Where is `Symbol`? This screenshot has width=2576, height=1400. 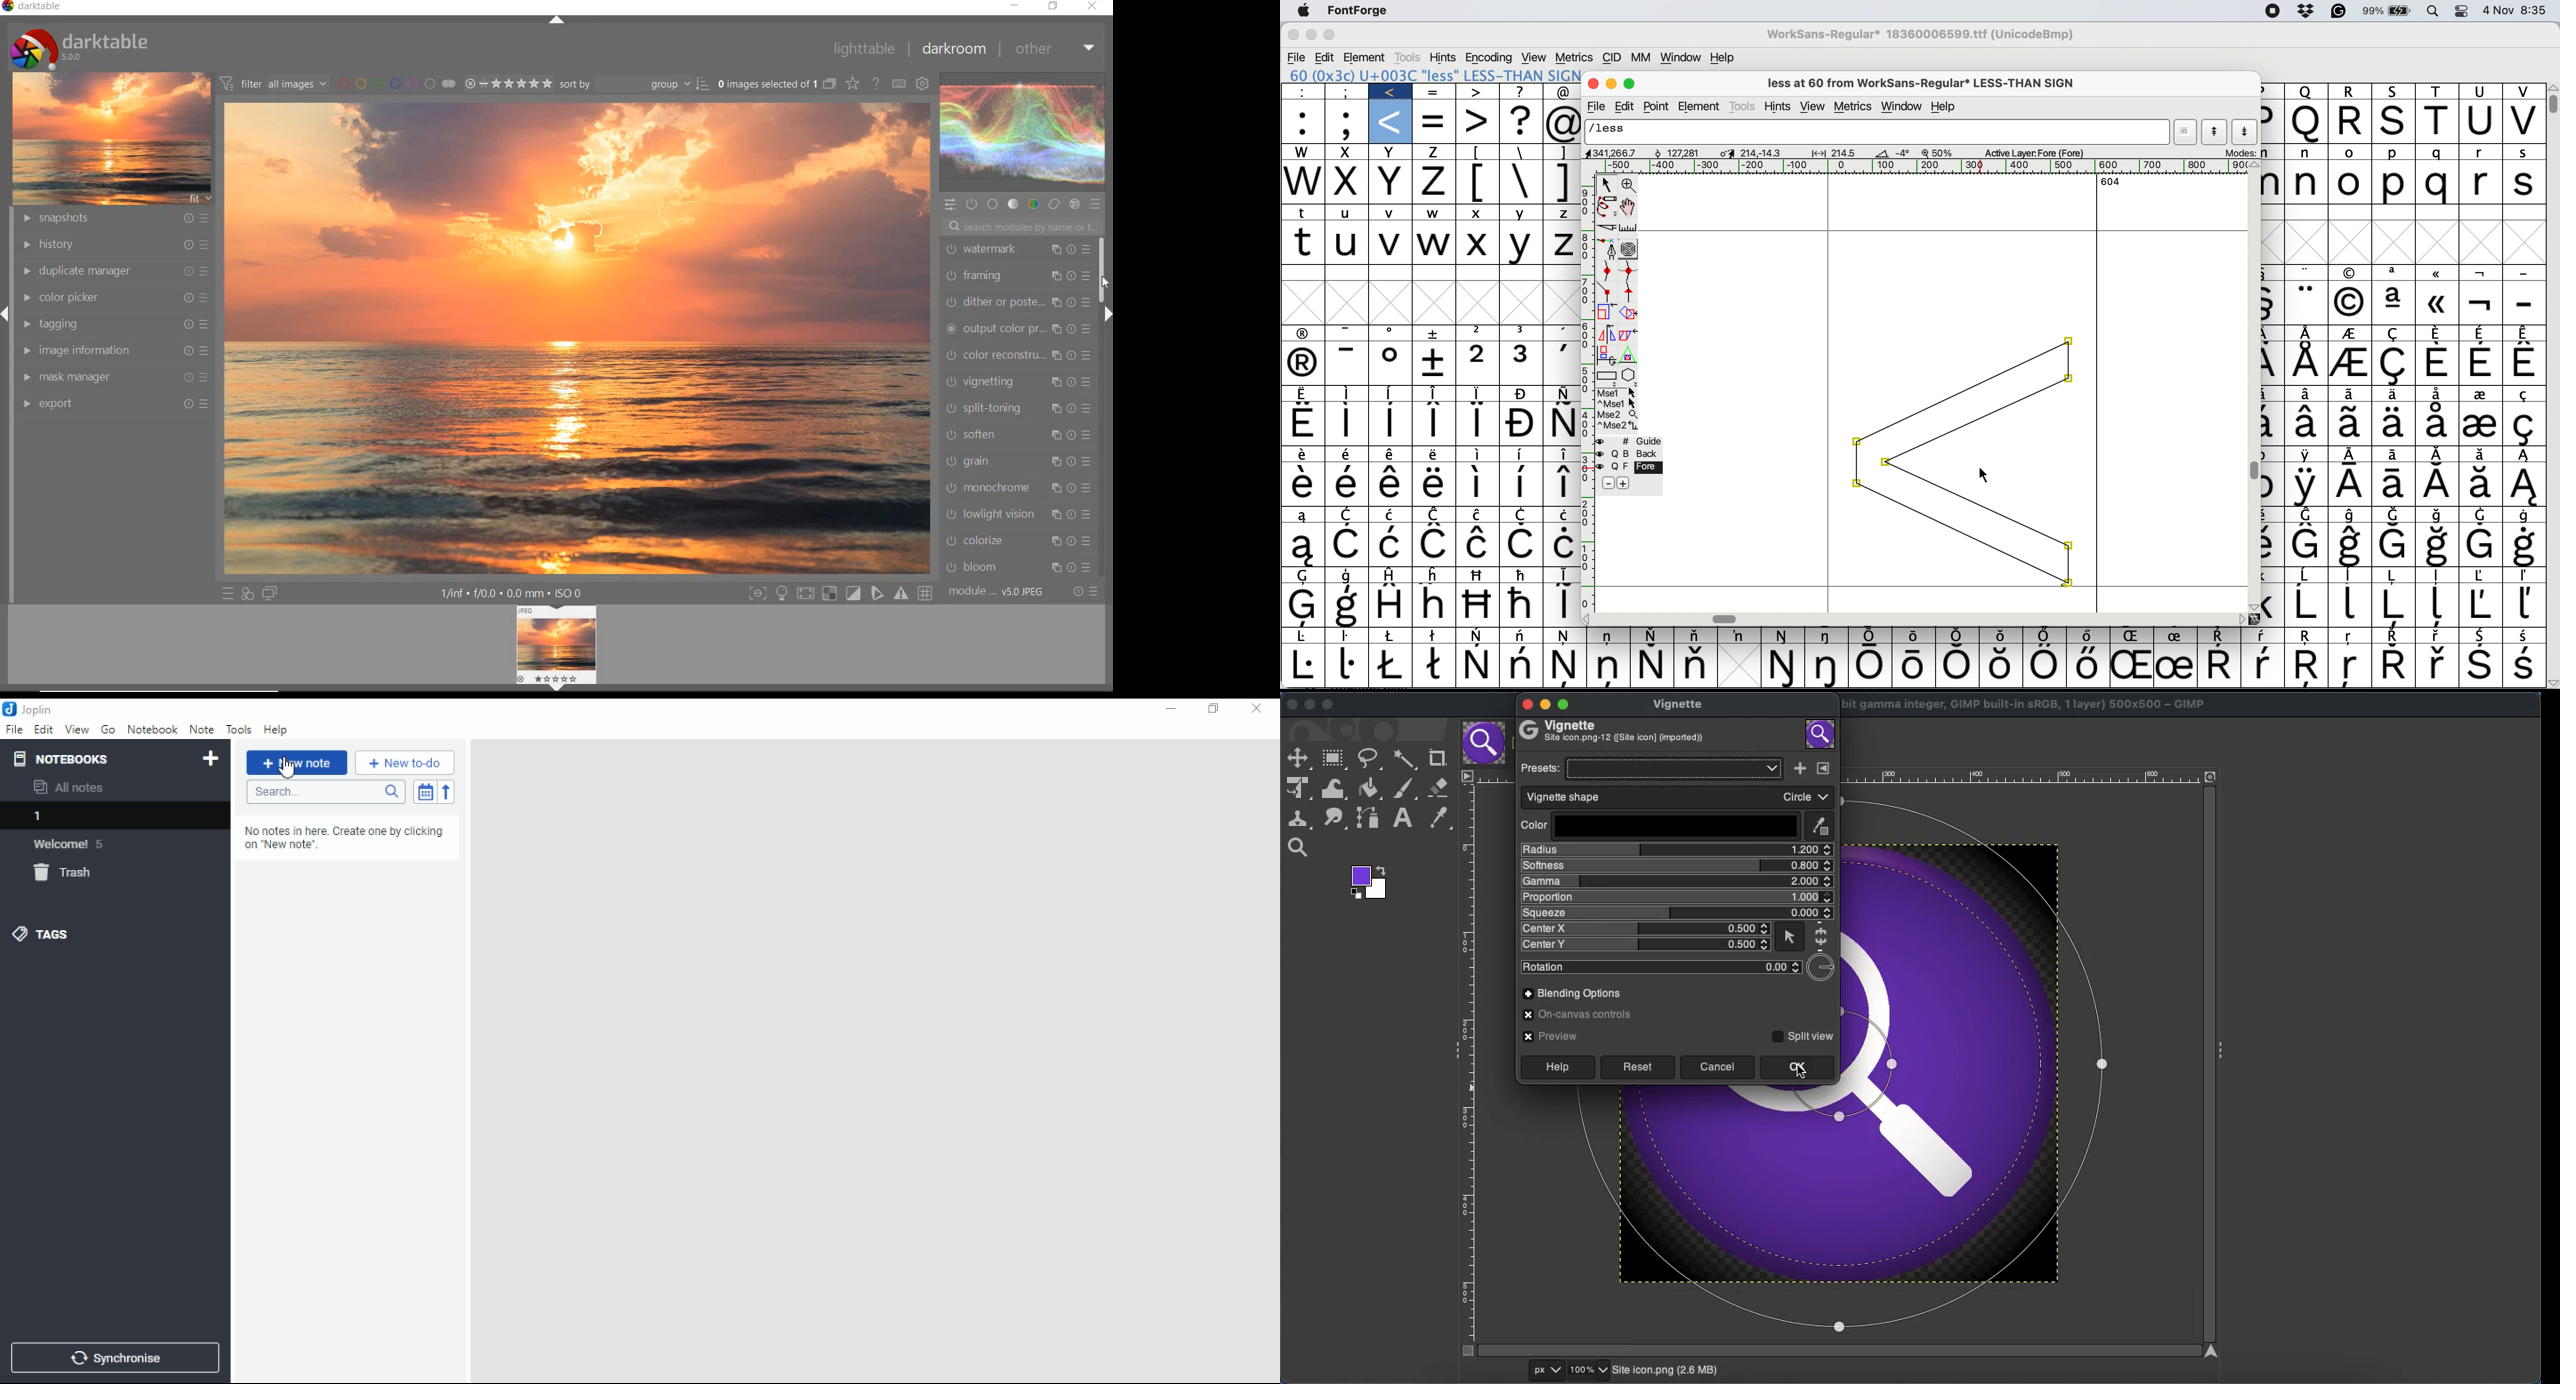
Symbol is located at coordinates (2392, 607).